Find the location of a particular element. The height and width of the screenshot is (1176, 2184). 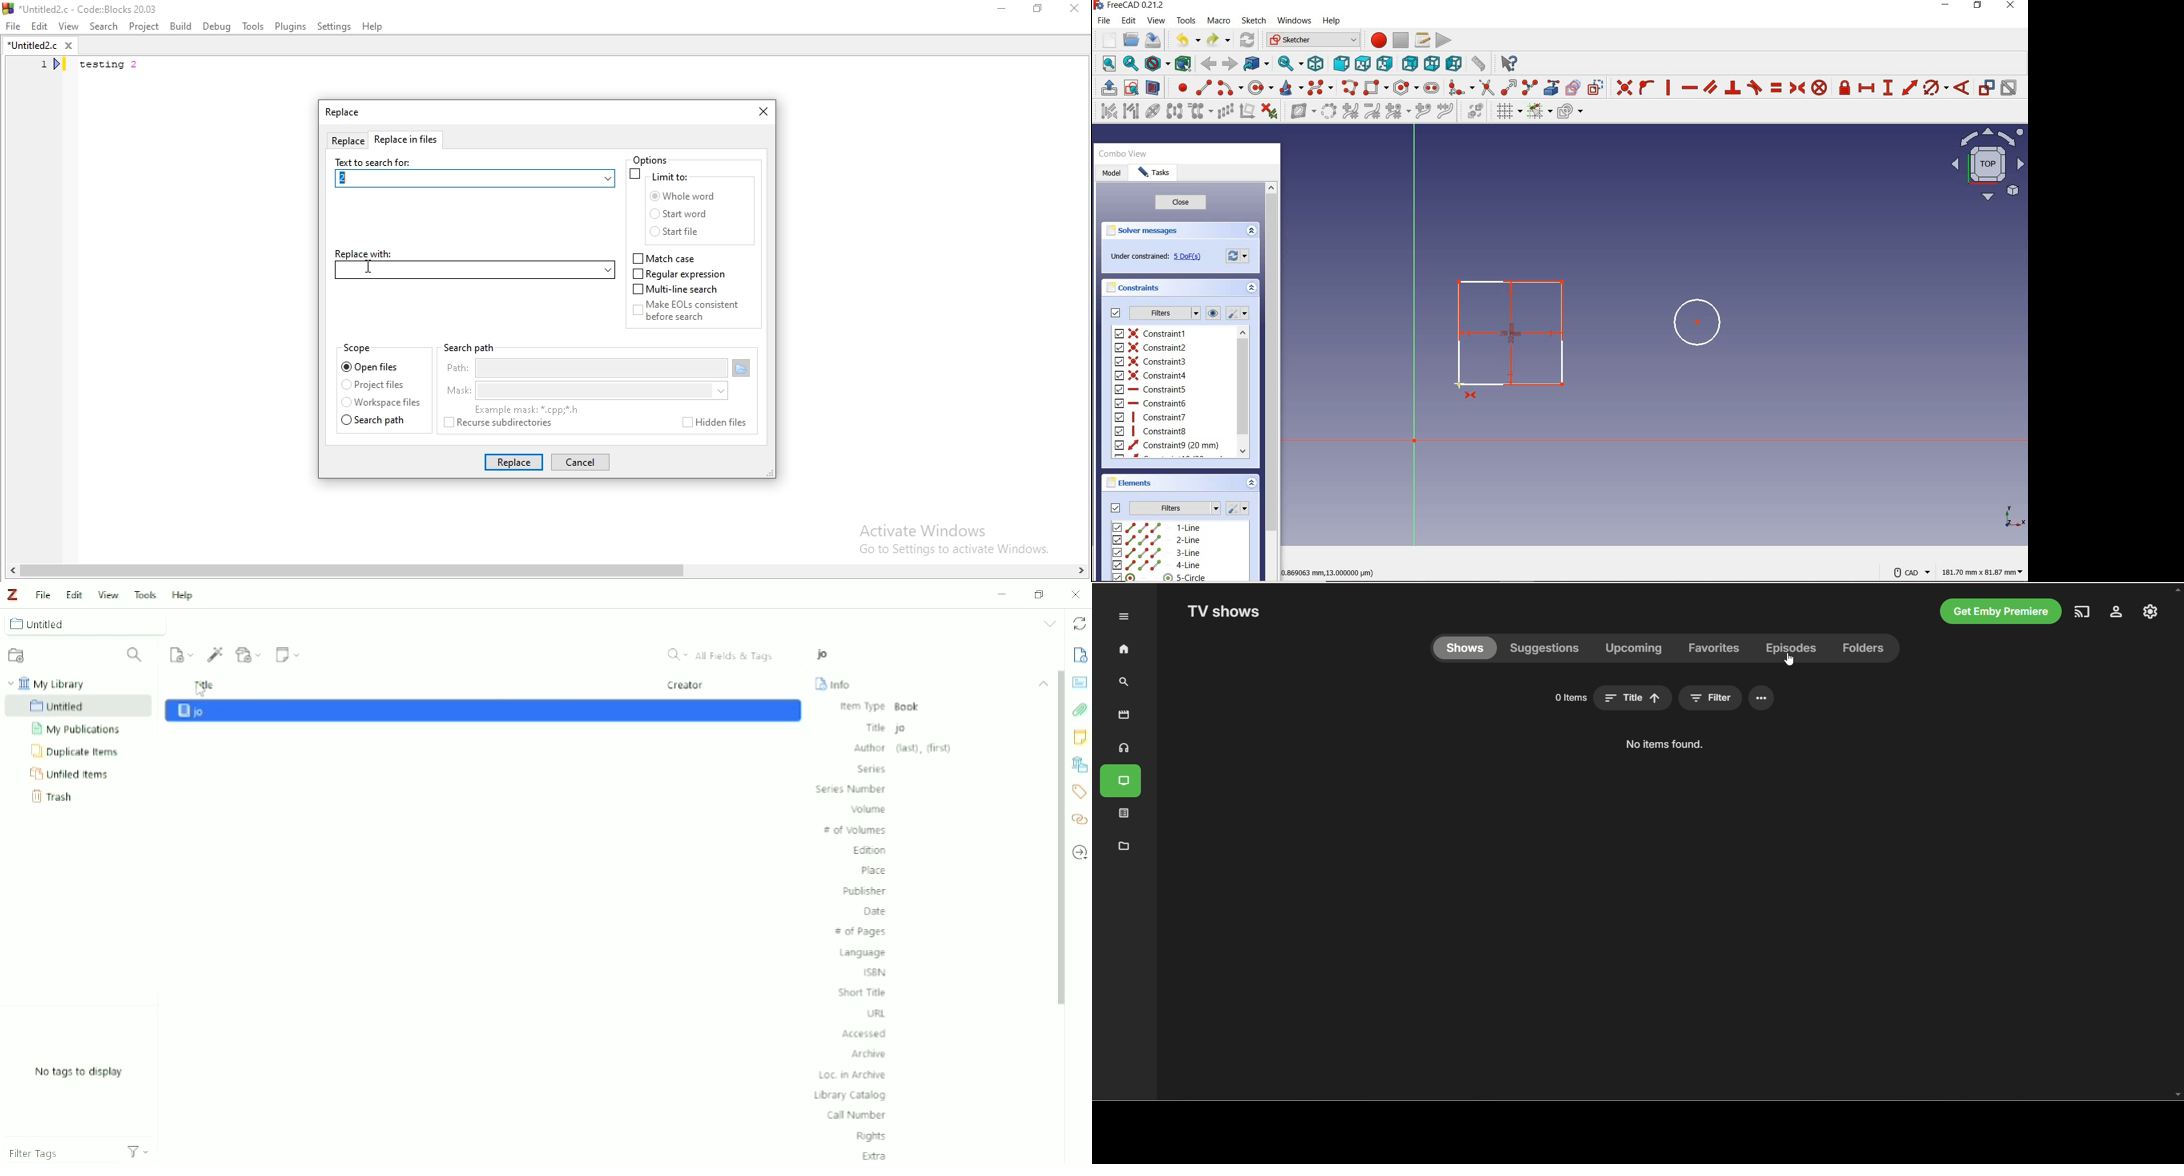

Title is located at coordinates (205, 682).